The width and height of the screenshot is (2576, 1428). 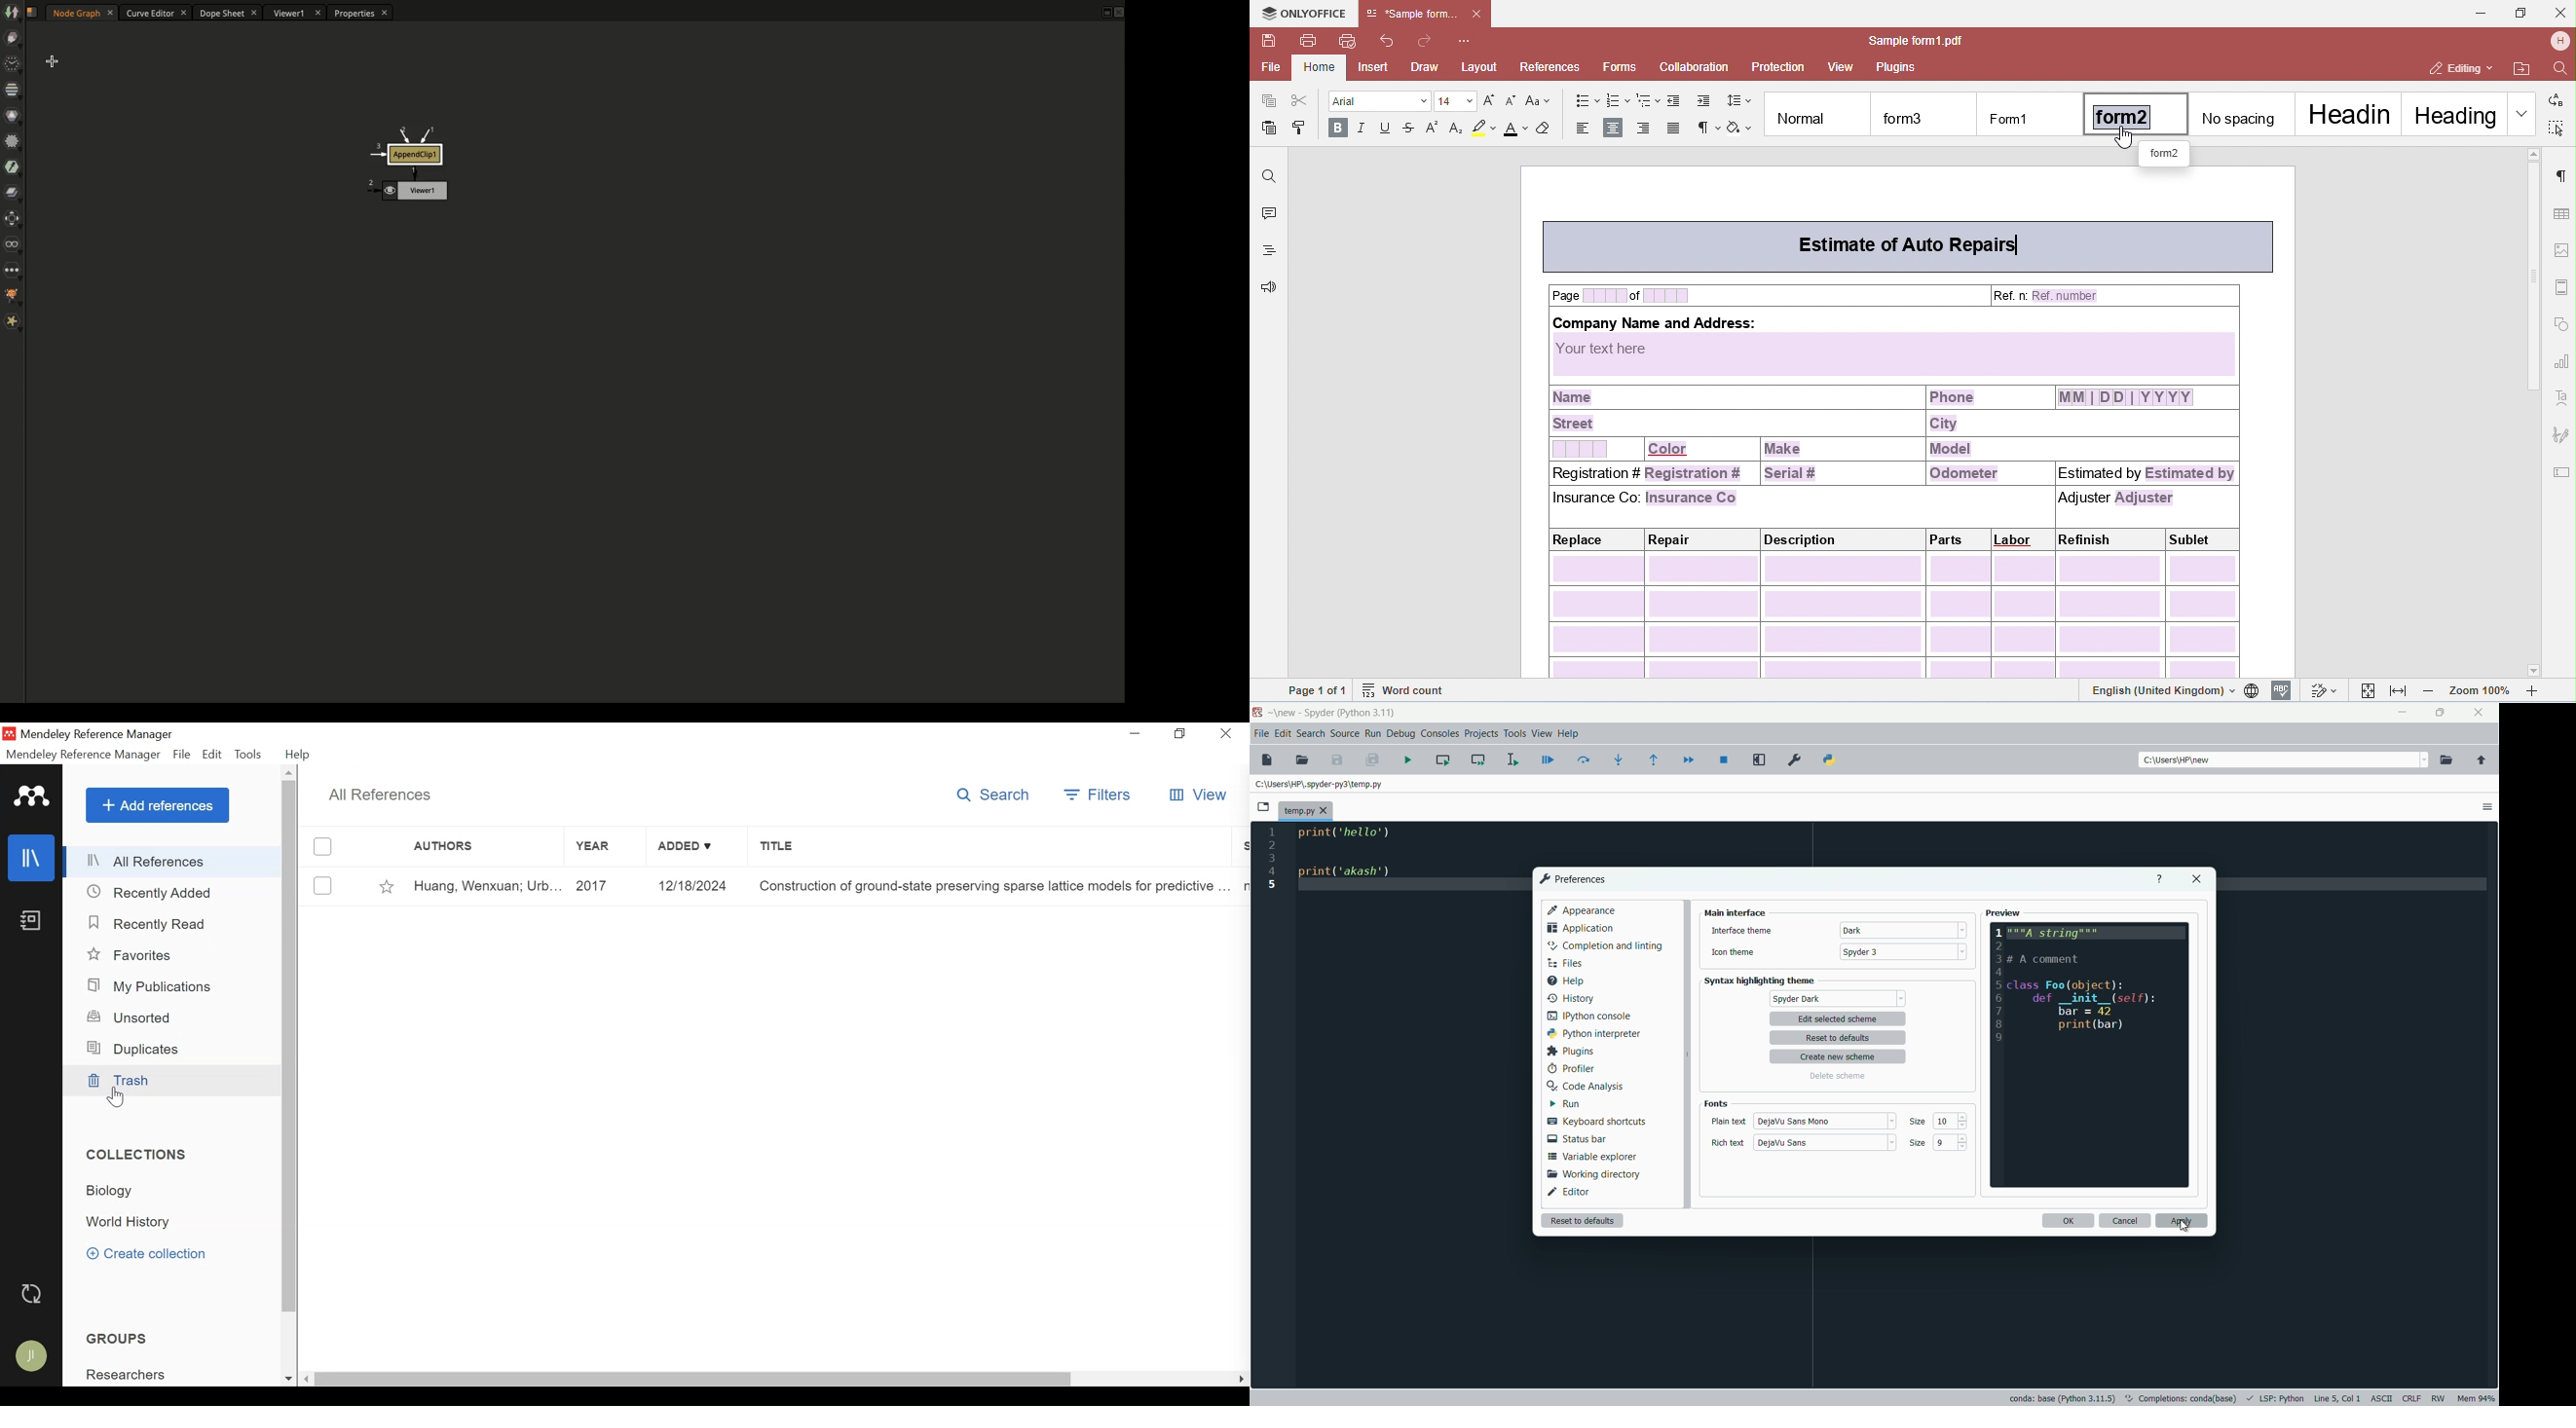 What do you see at coordinates (693, 1379) in the screenshot?
I see `Horizontal Scroll bar` at bounding box center [693, 1379].